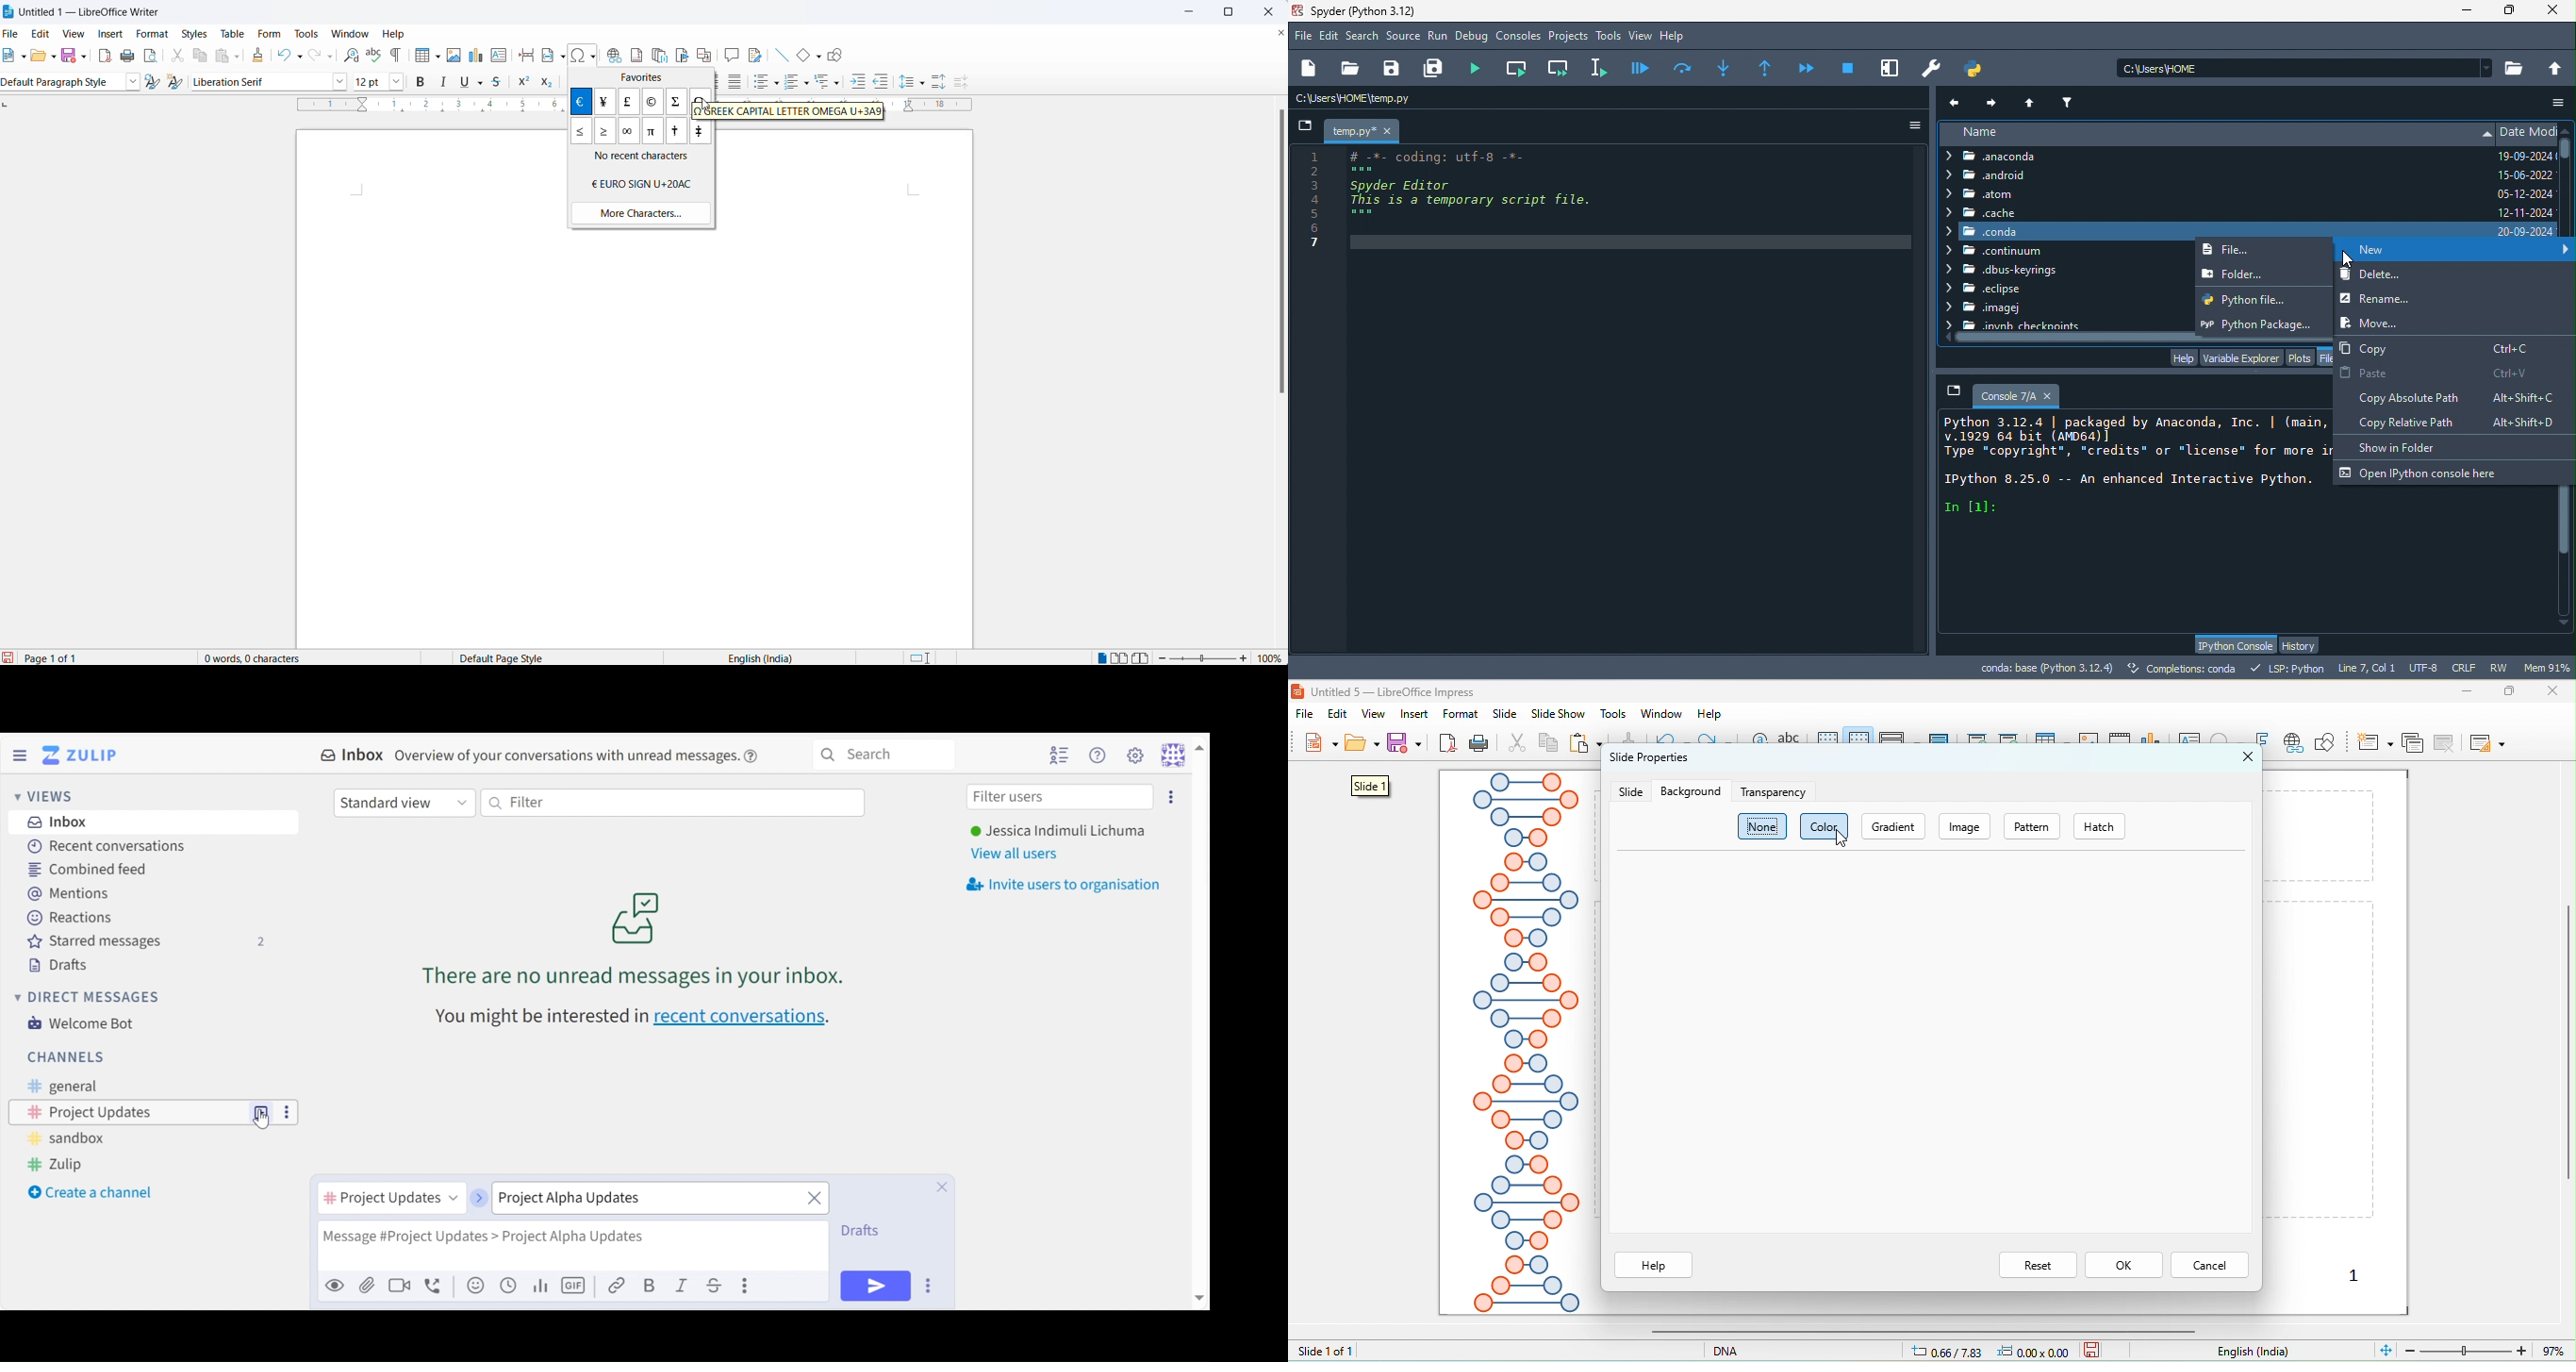 The width and height of the screenshot is (2576, 1372). I want to click on snap to grid, so click(1860, 741).